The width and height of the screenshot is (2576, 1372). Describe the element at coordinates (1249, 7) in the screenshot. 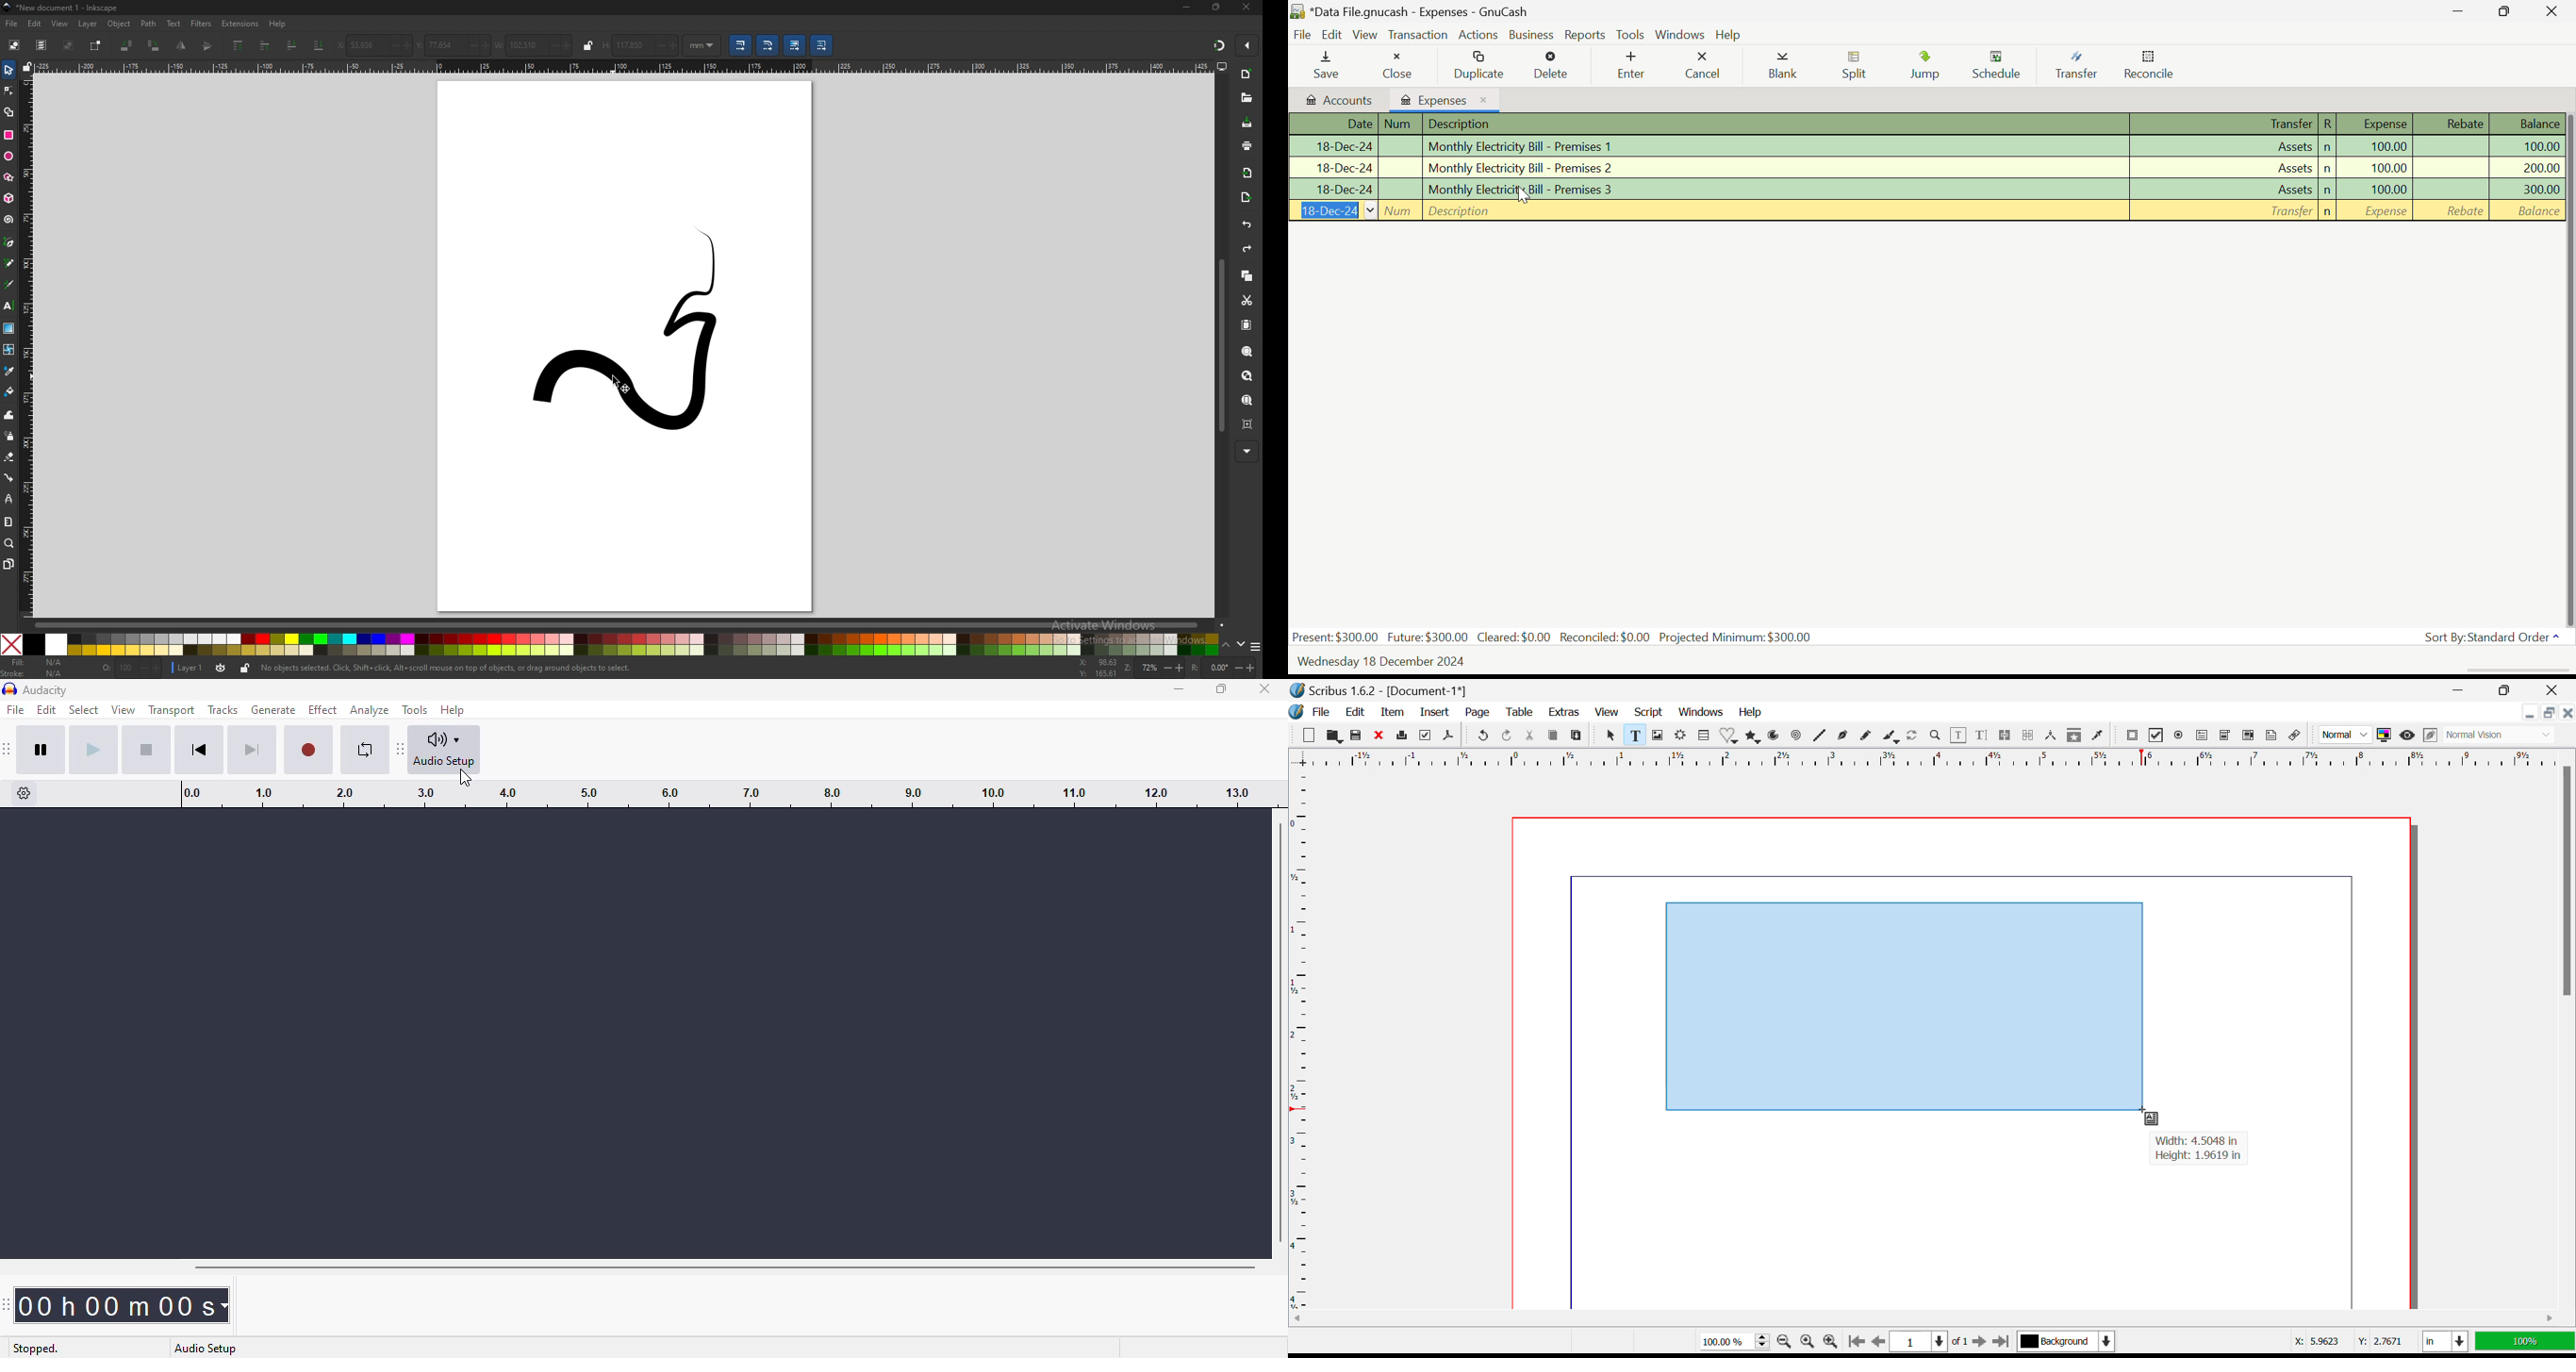

I see `close` at that location.